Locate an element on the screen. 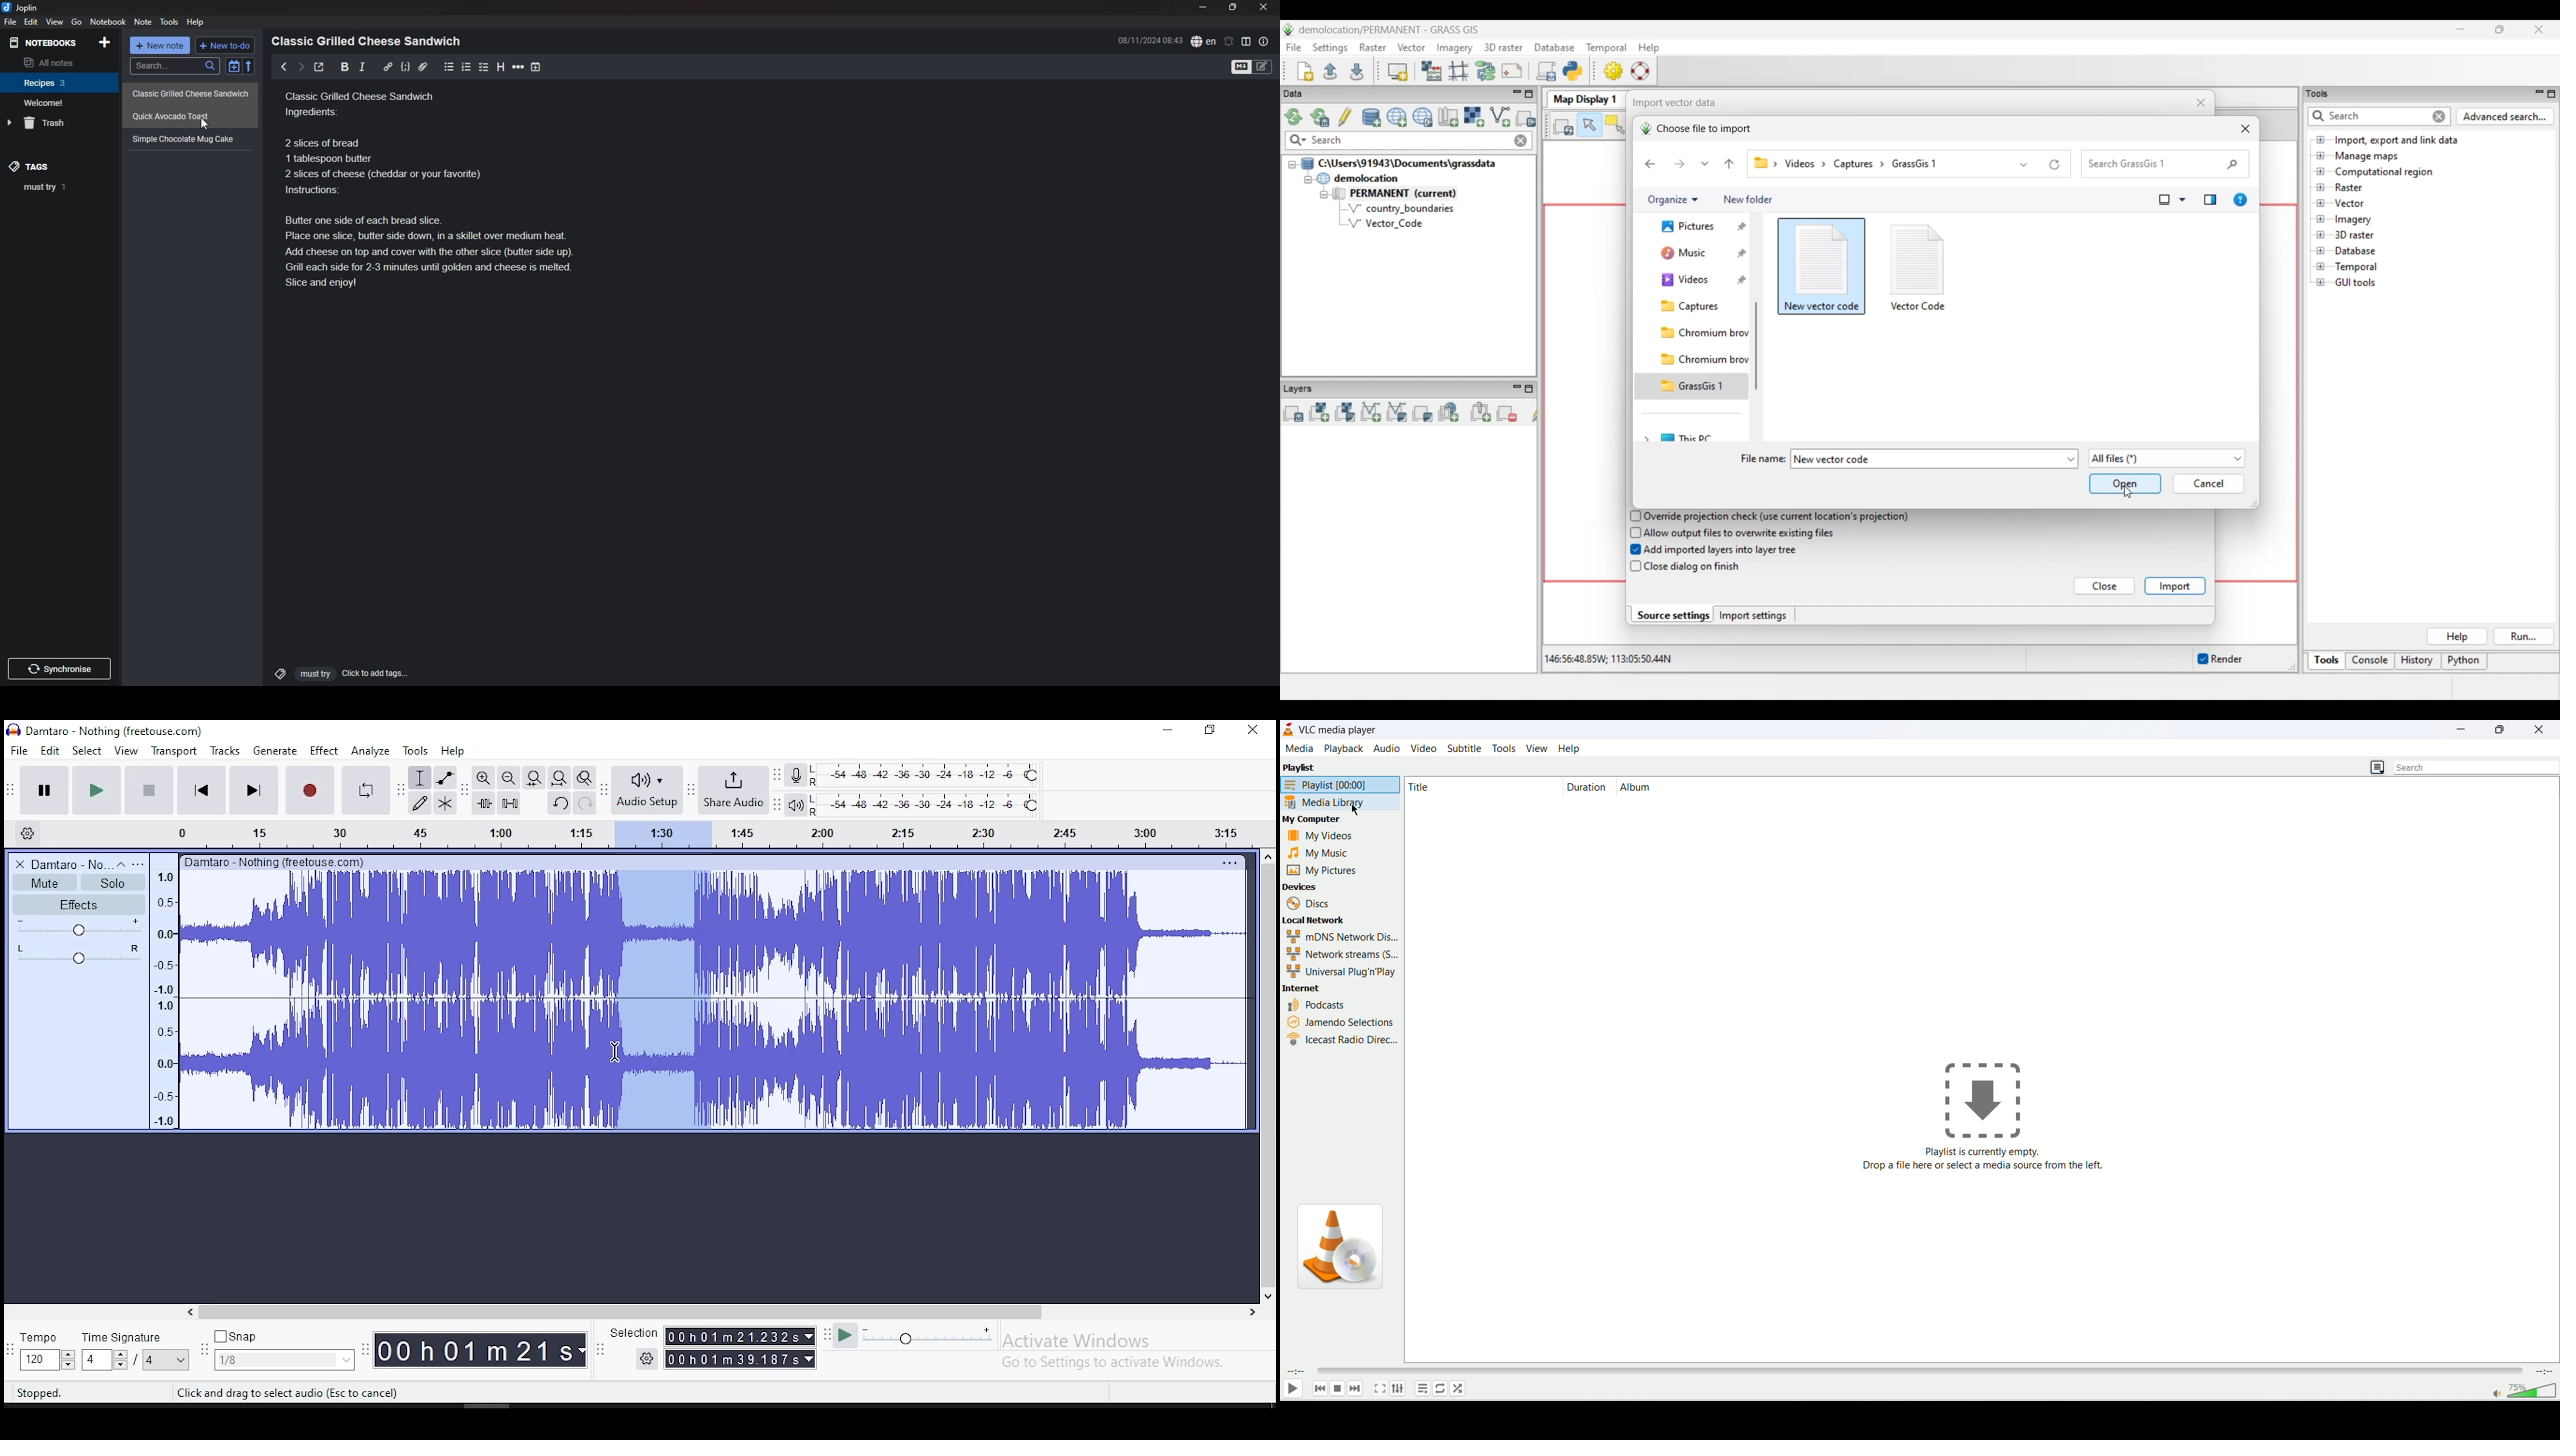  GRASS manual is located at coordinates (1640, 71).